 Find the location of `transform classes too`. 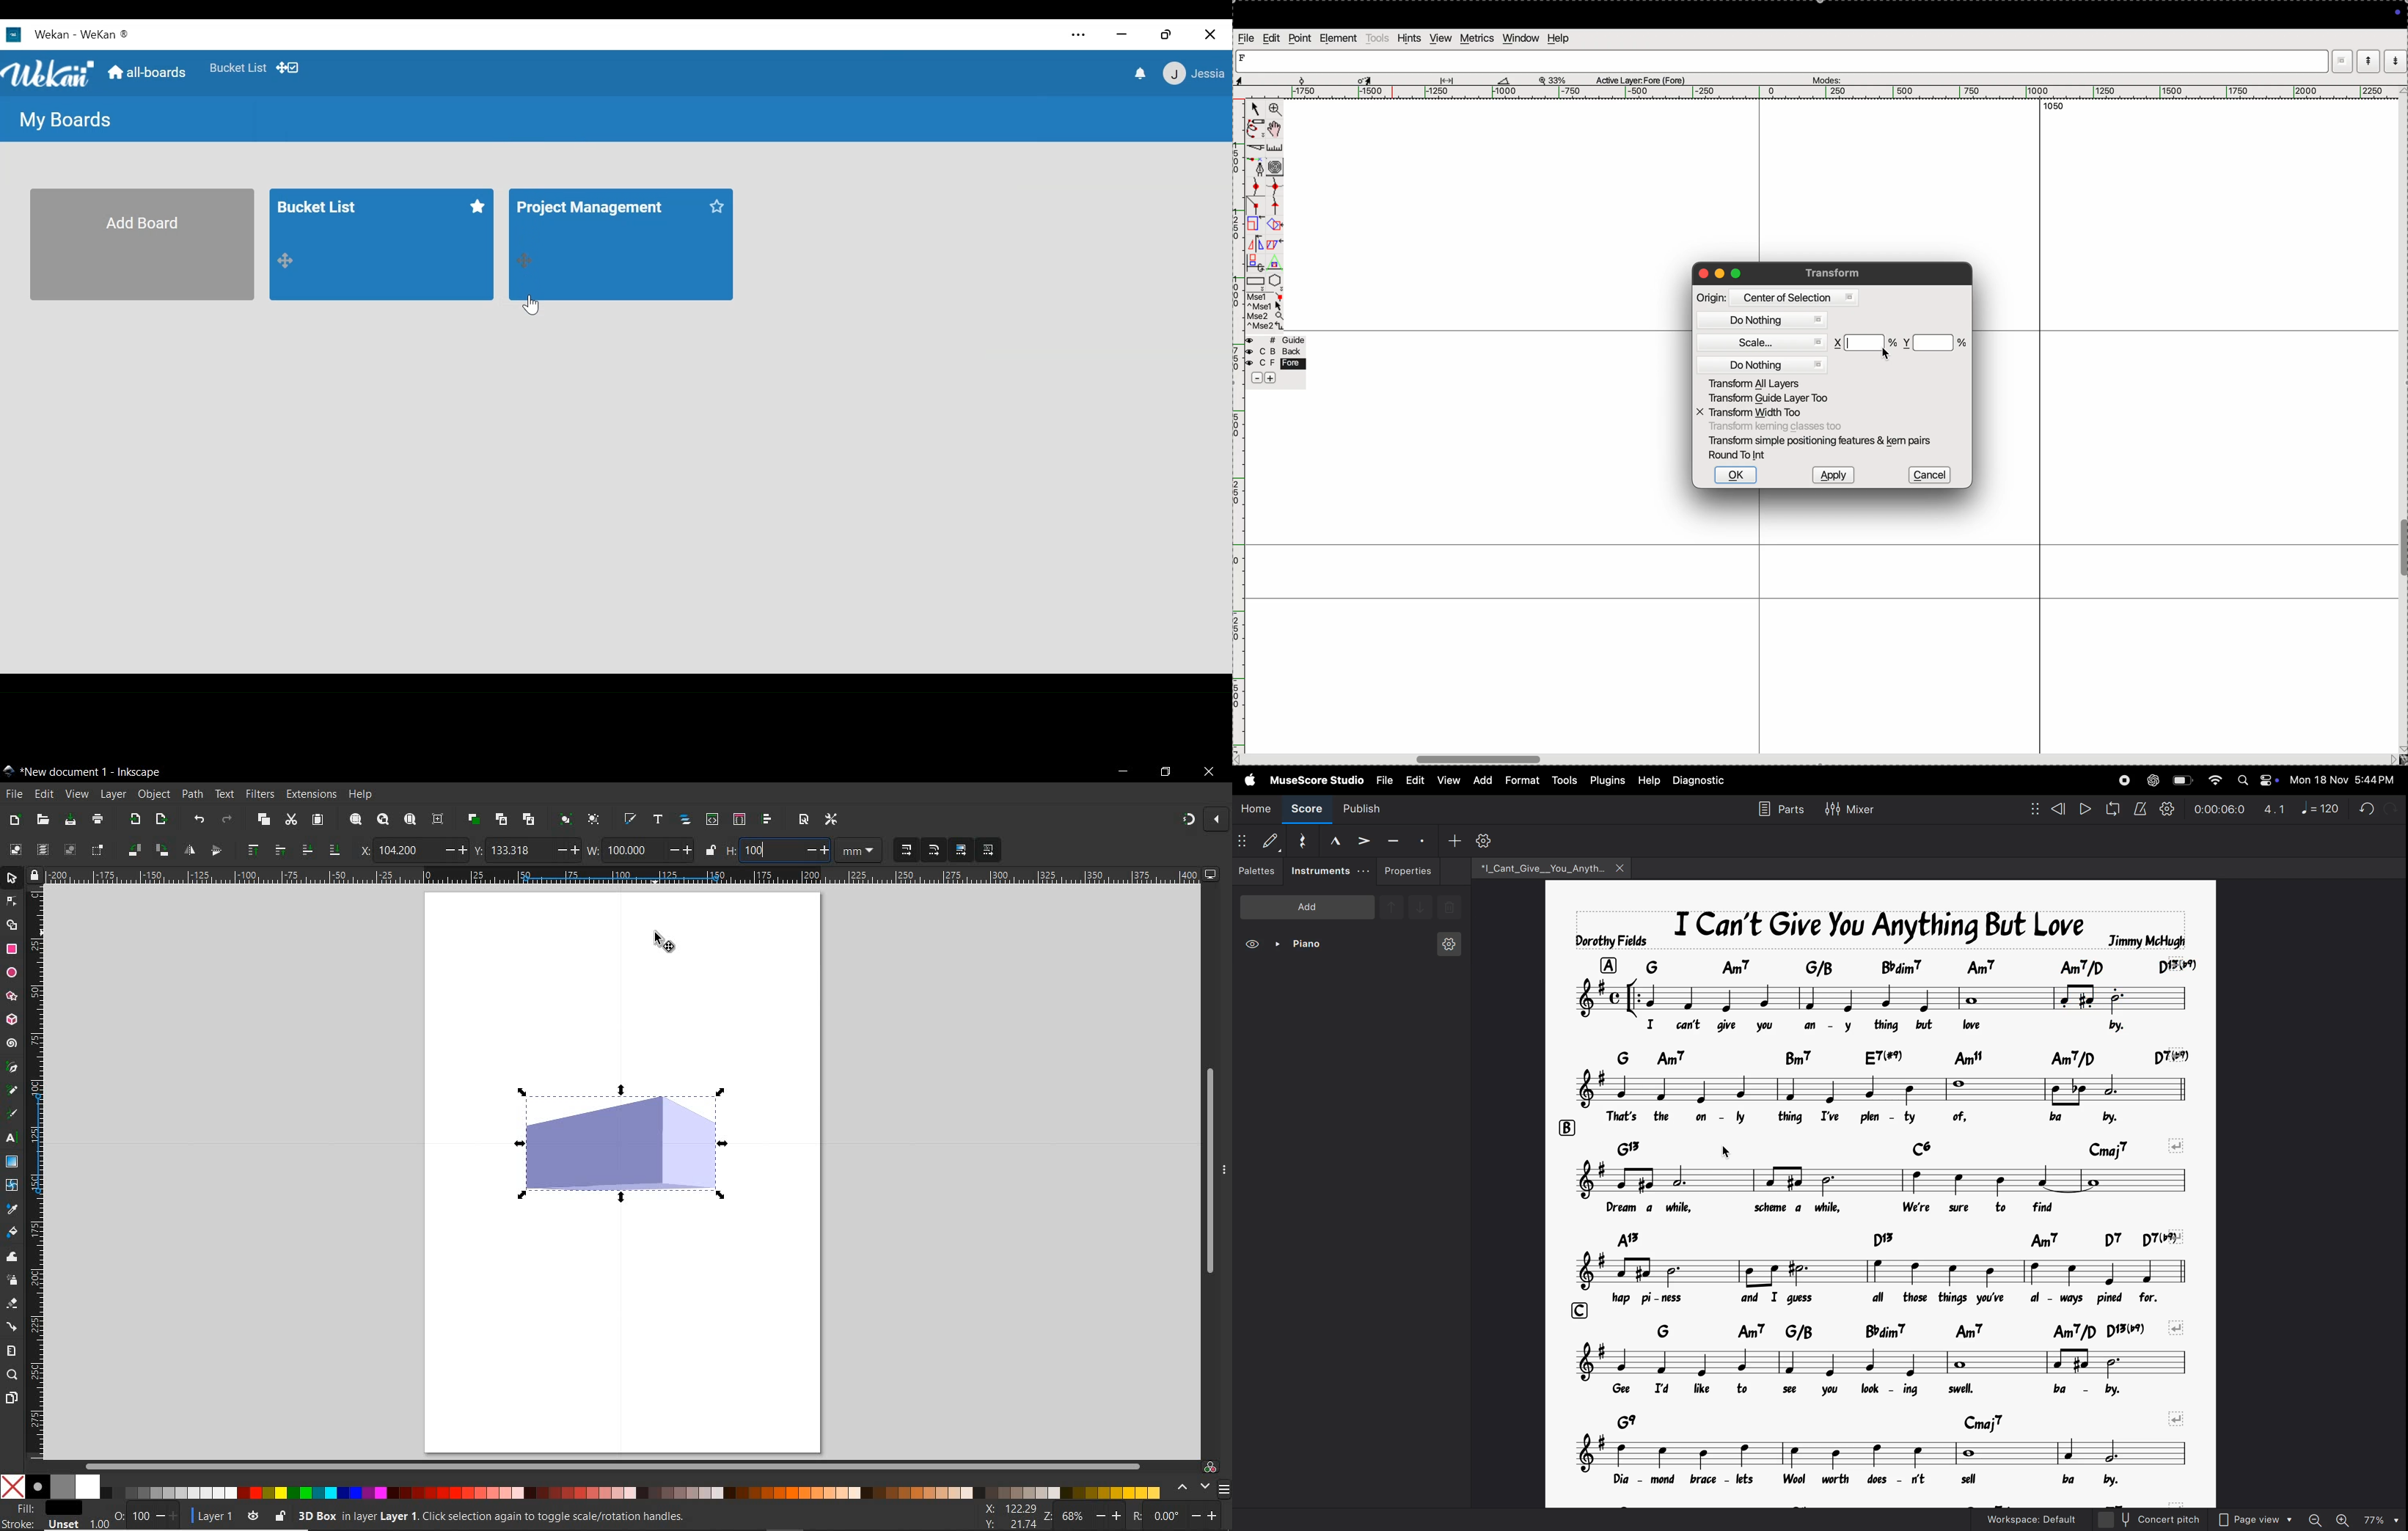

transform classes too is located at coordinates (1775, 427).